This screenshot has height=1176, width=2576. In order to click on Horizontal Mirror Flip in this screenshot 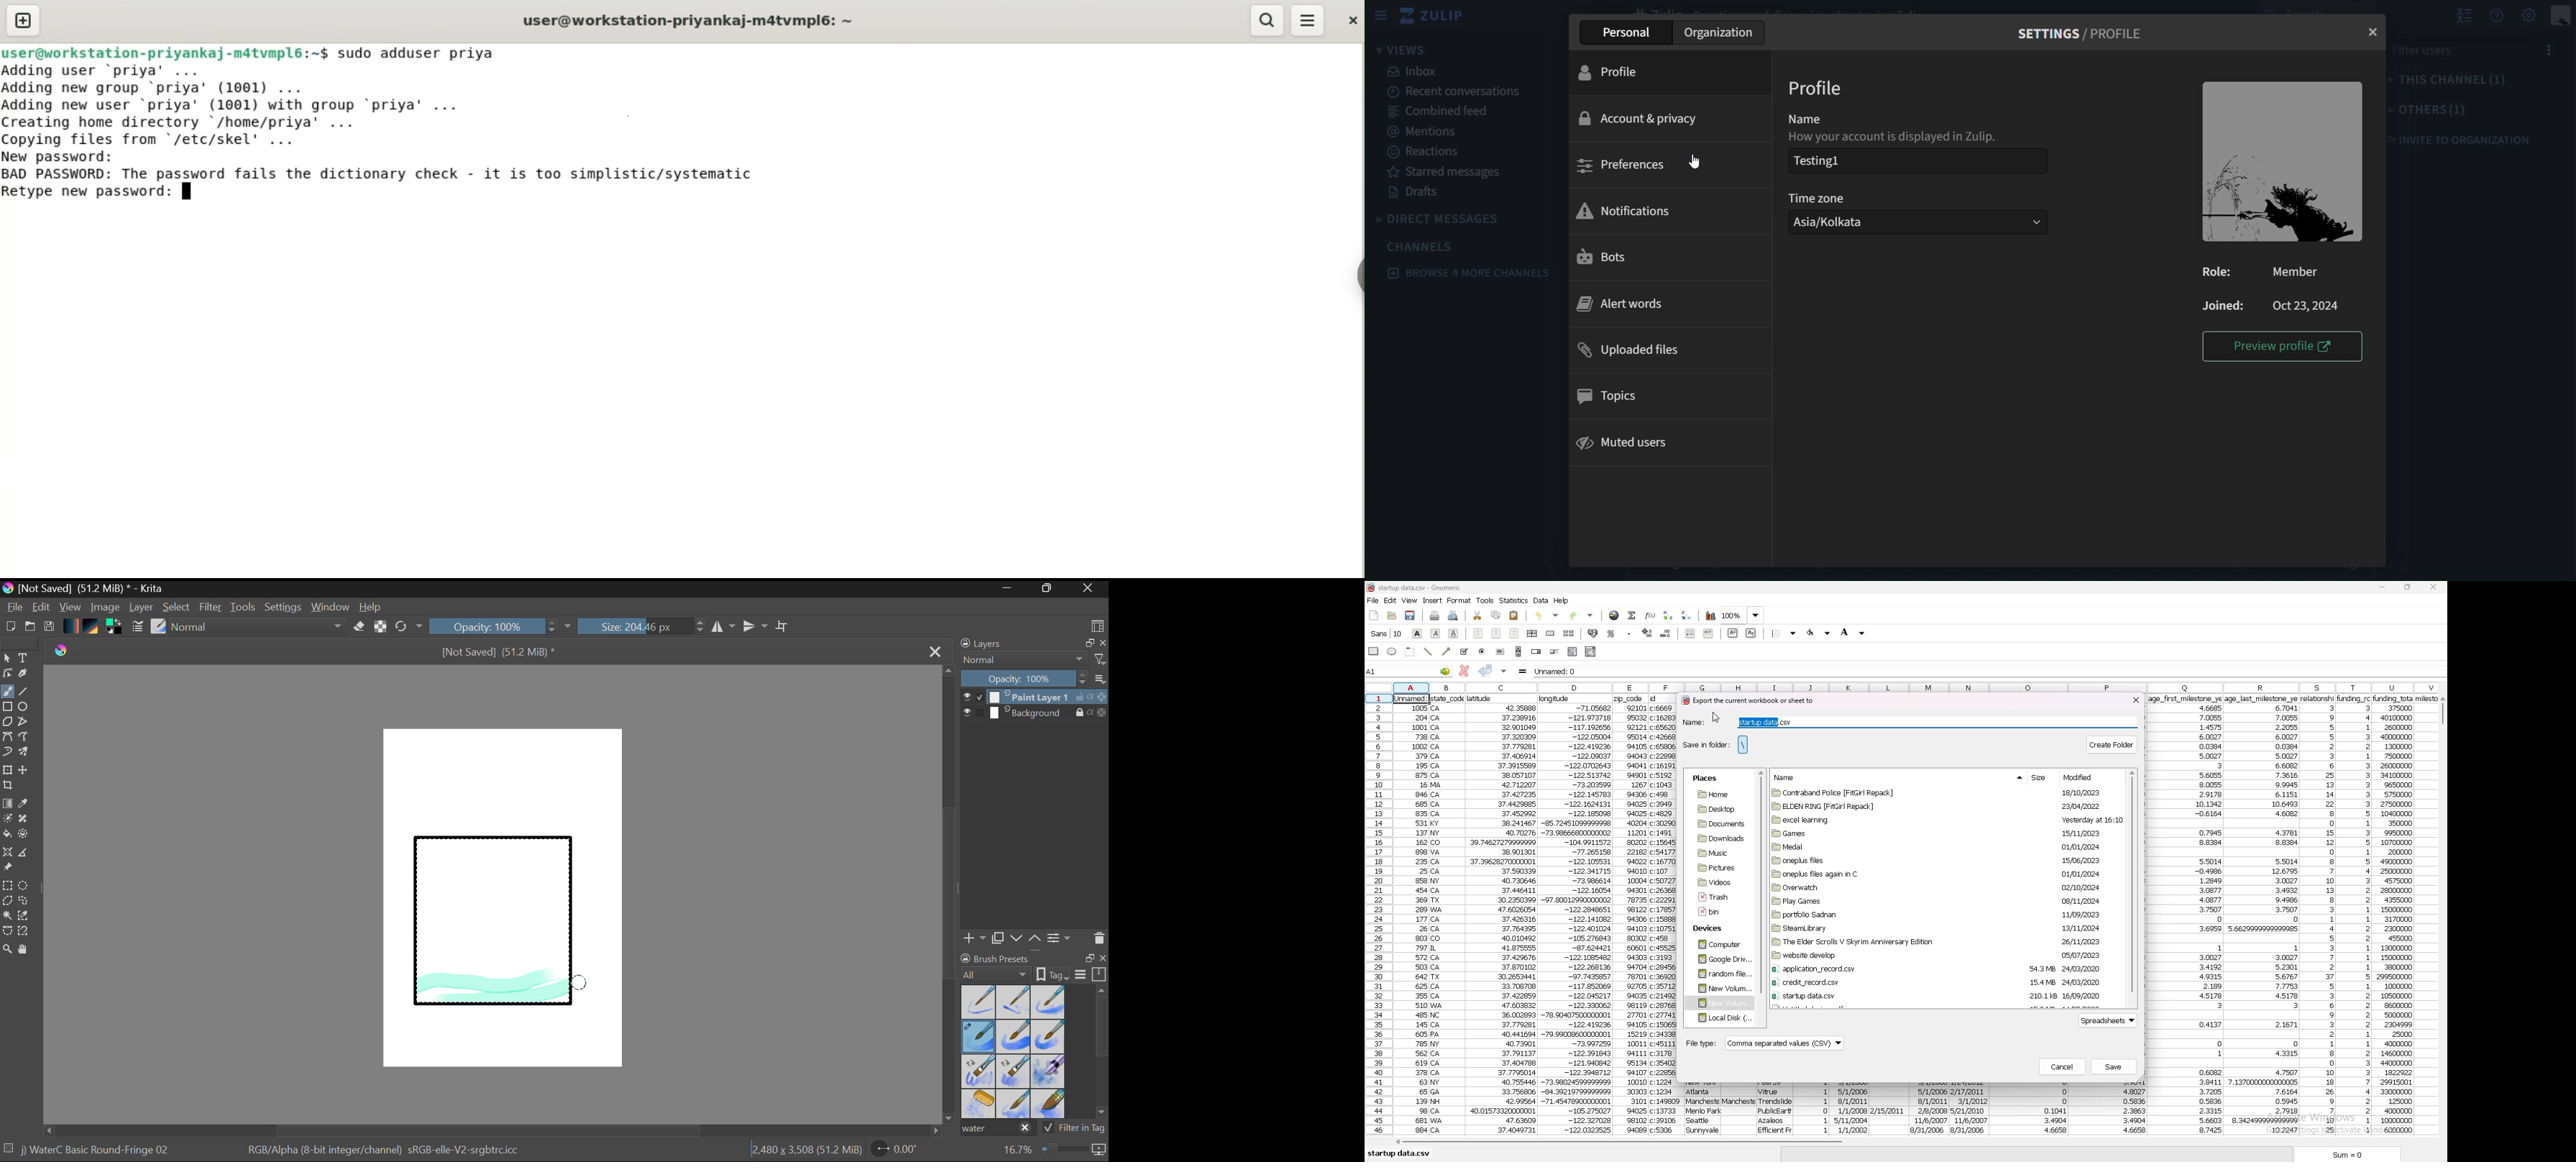, I will do `click(758, 627)`.